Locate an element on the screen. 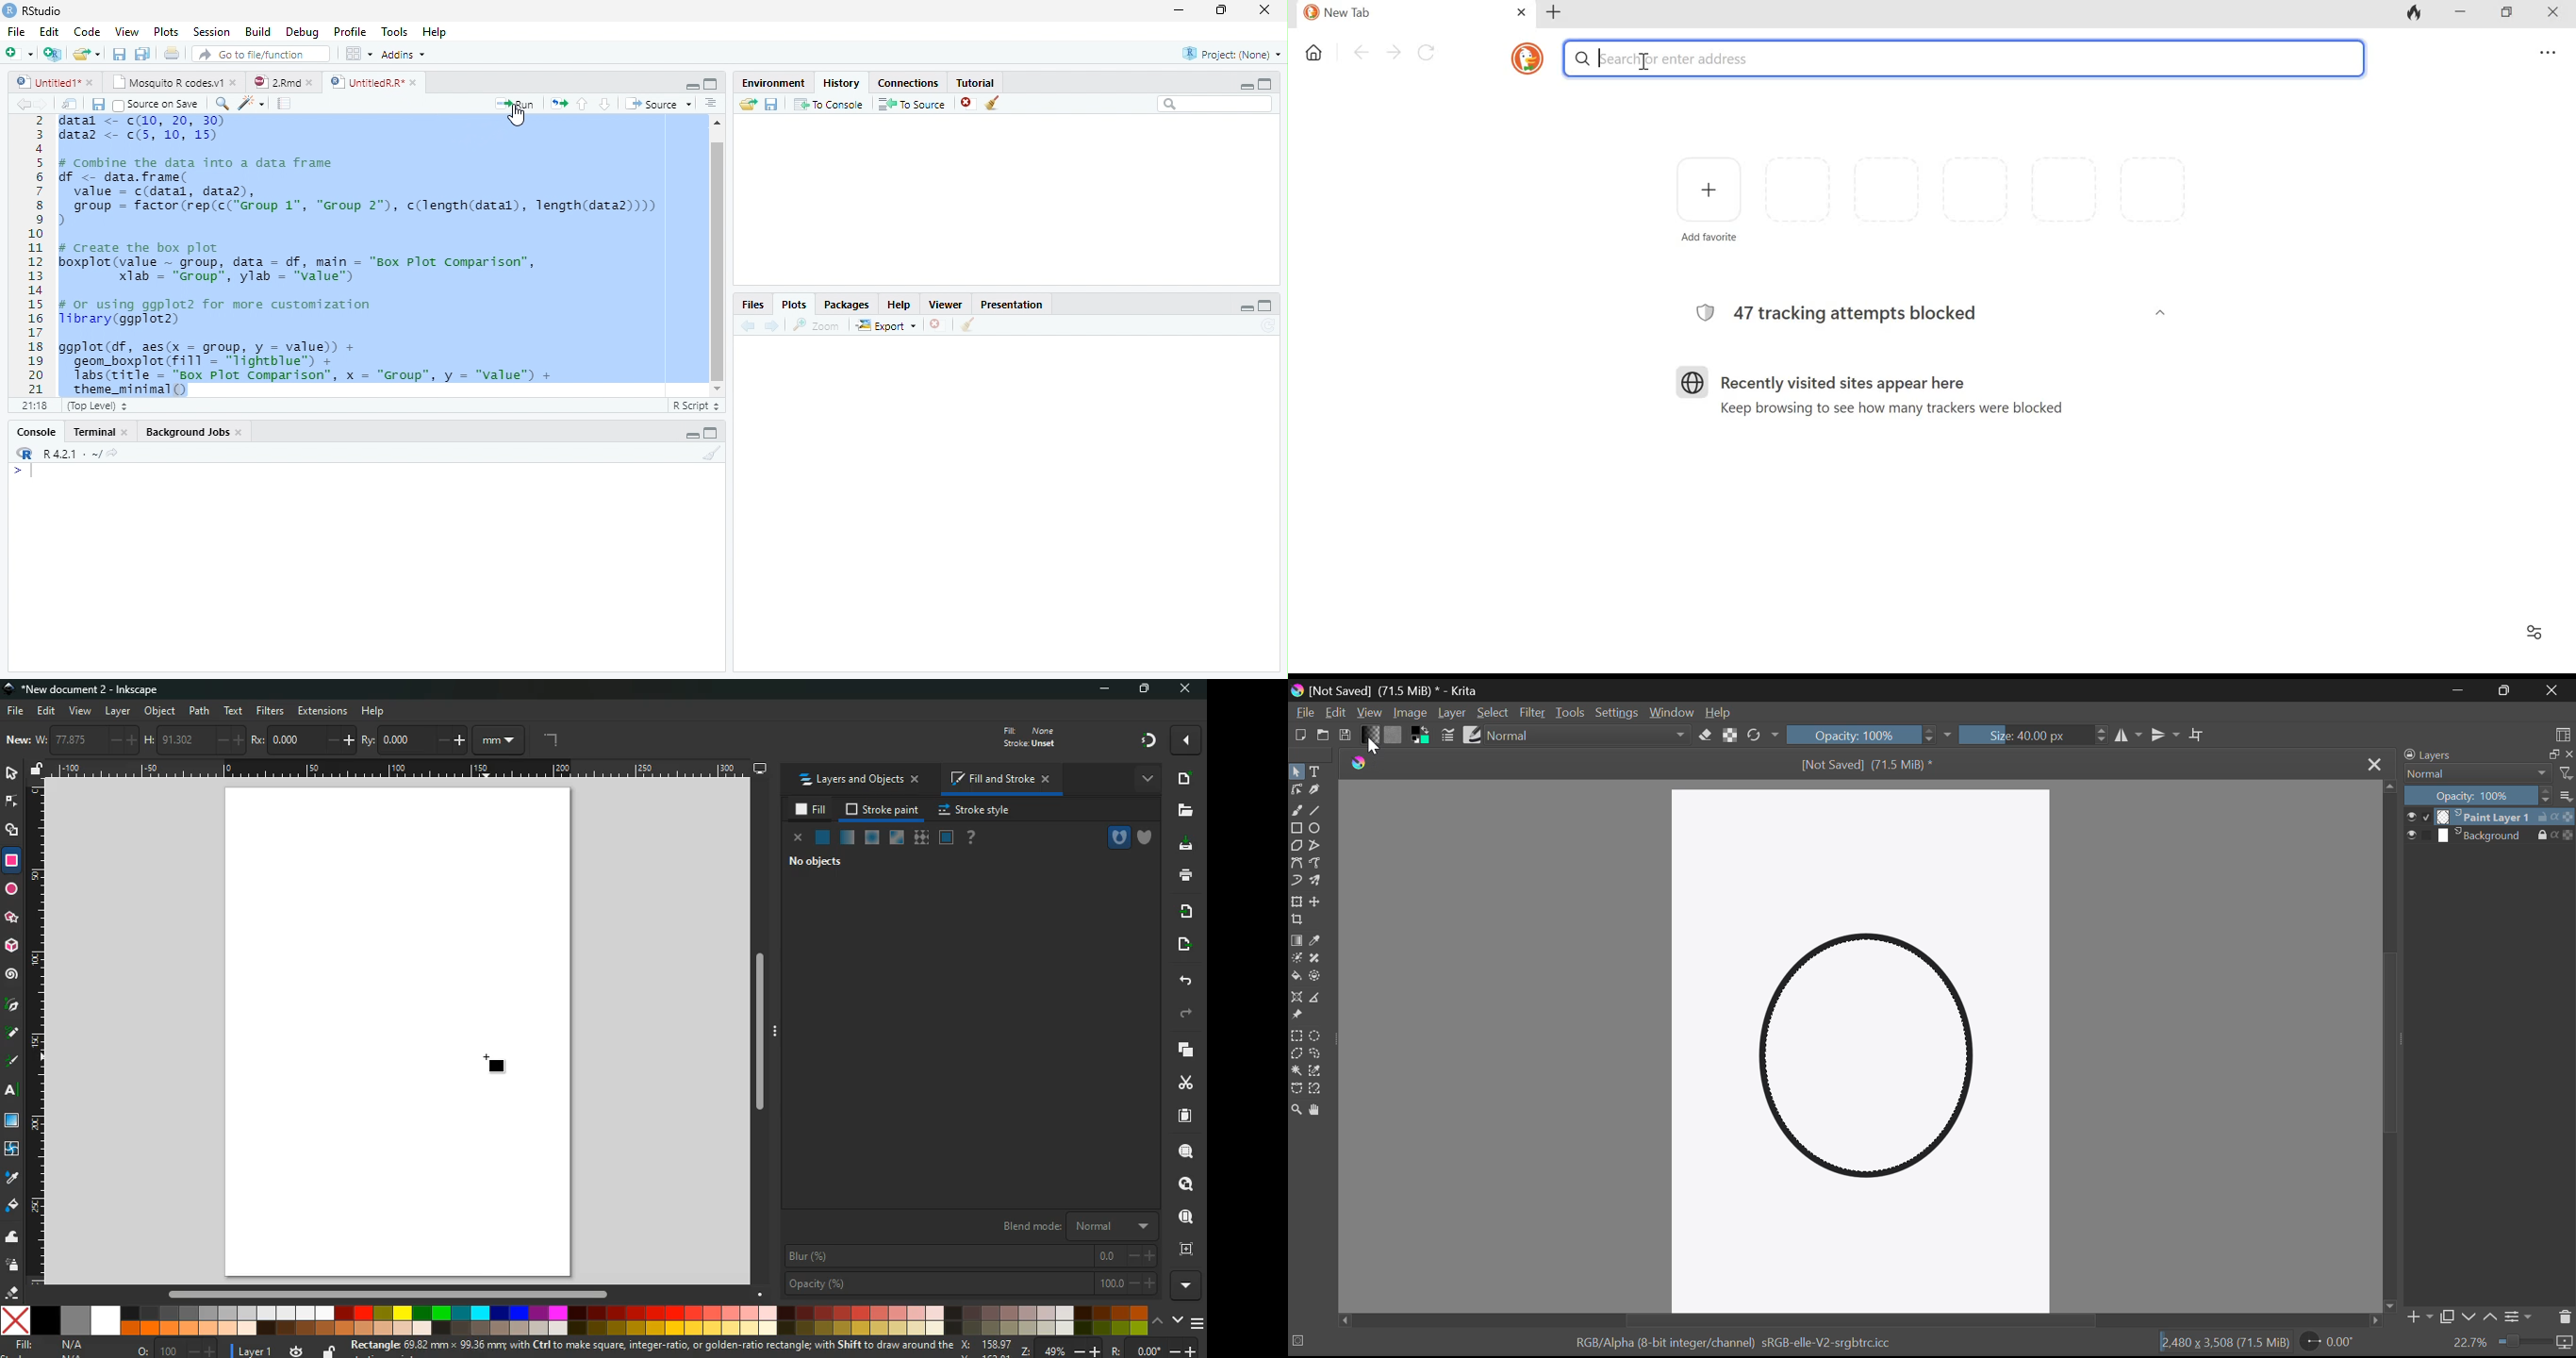 This screenshot has width=2576, height=1372. Tools is located at coordinates (1570, 712).